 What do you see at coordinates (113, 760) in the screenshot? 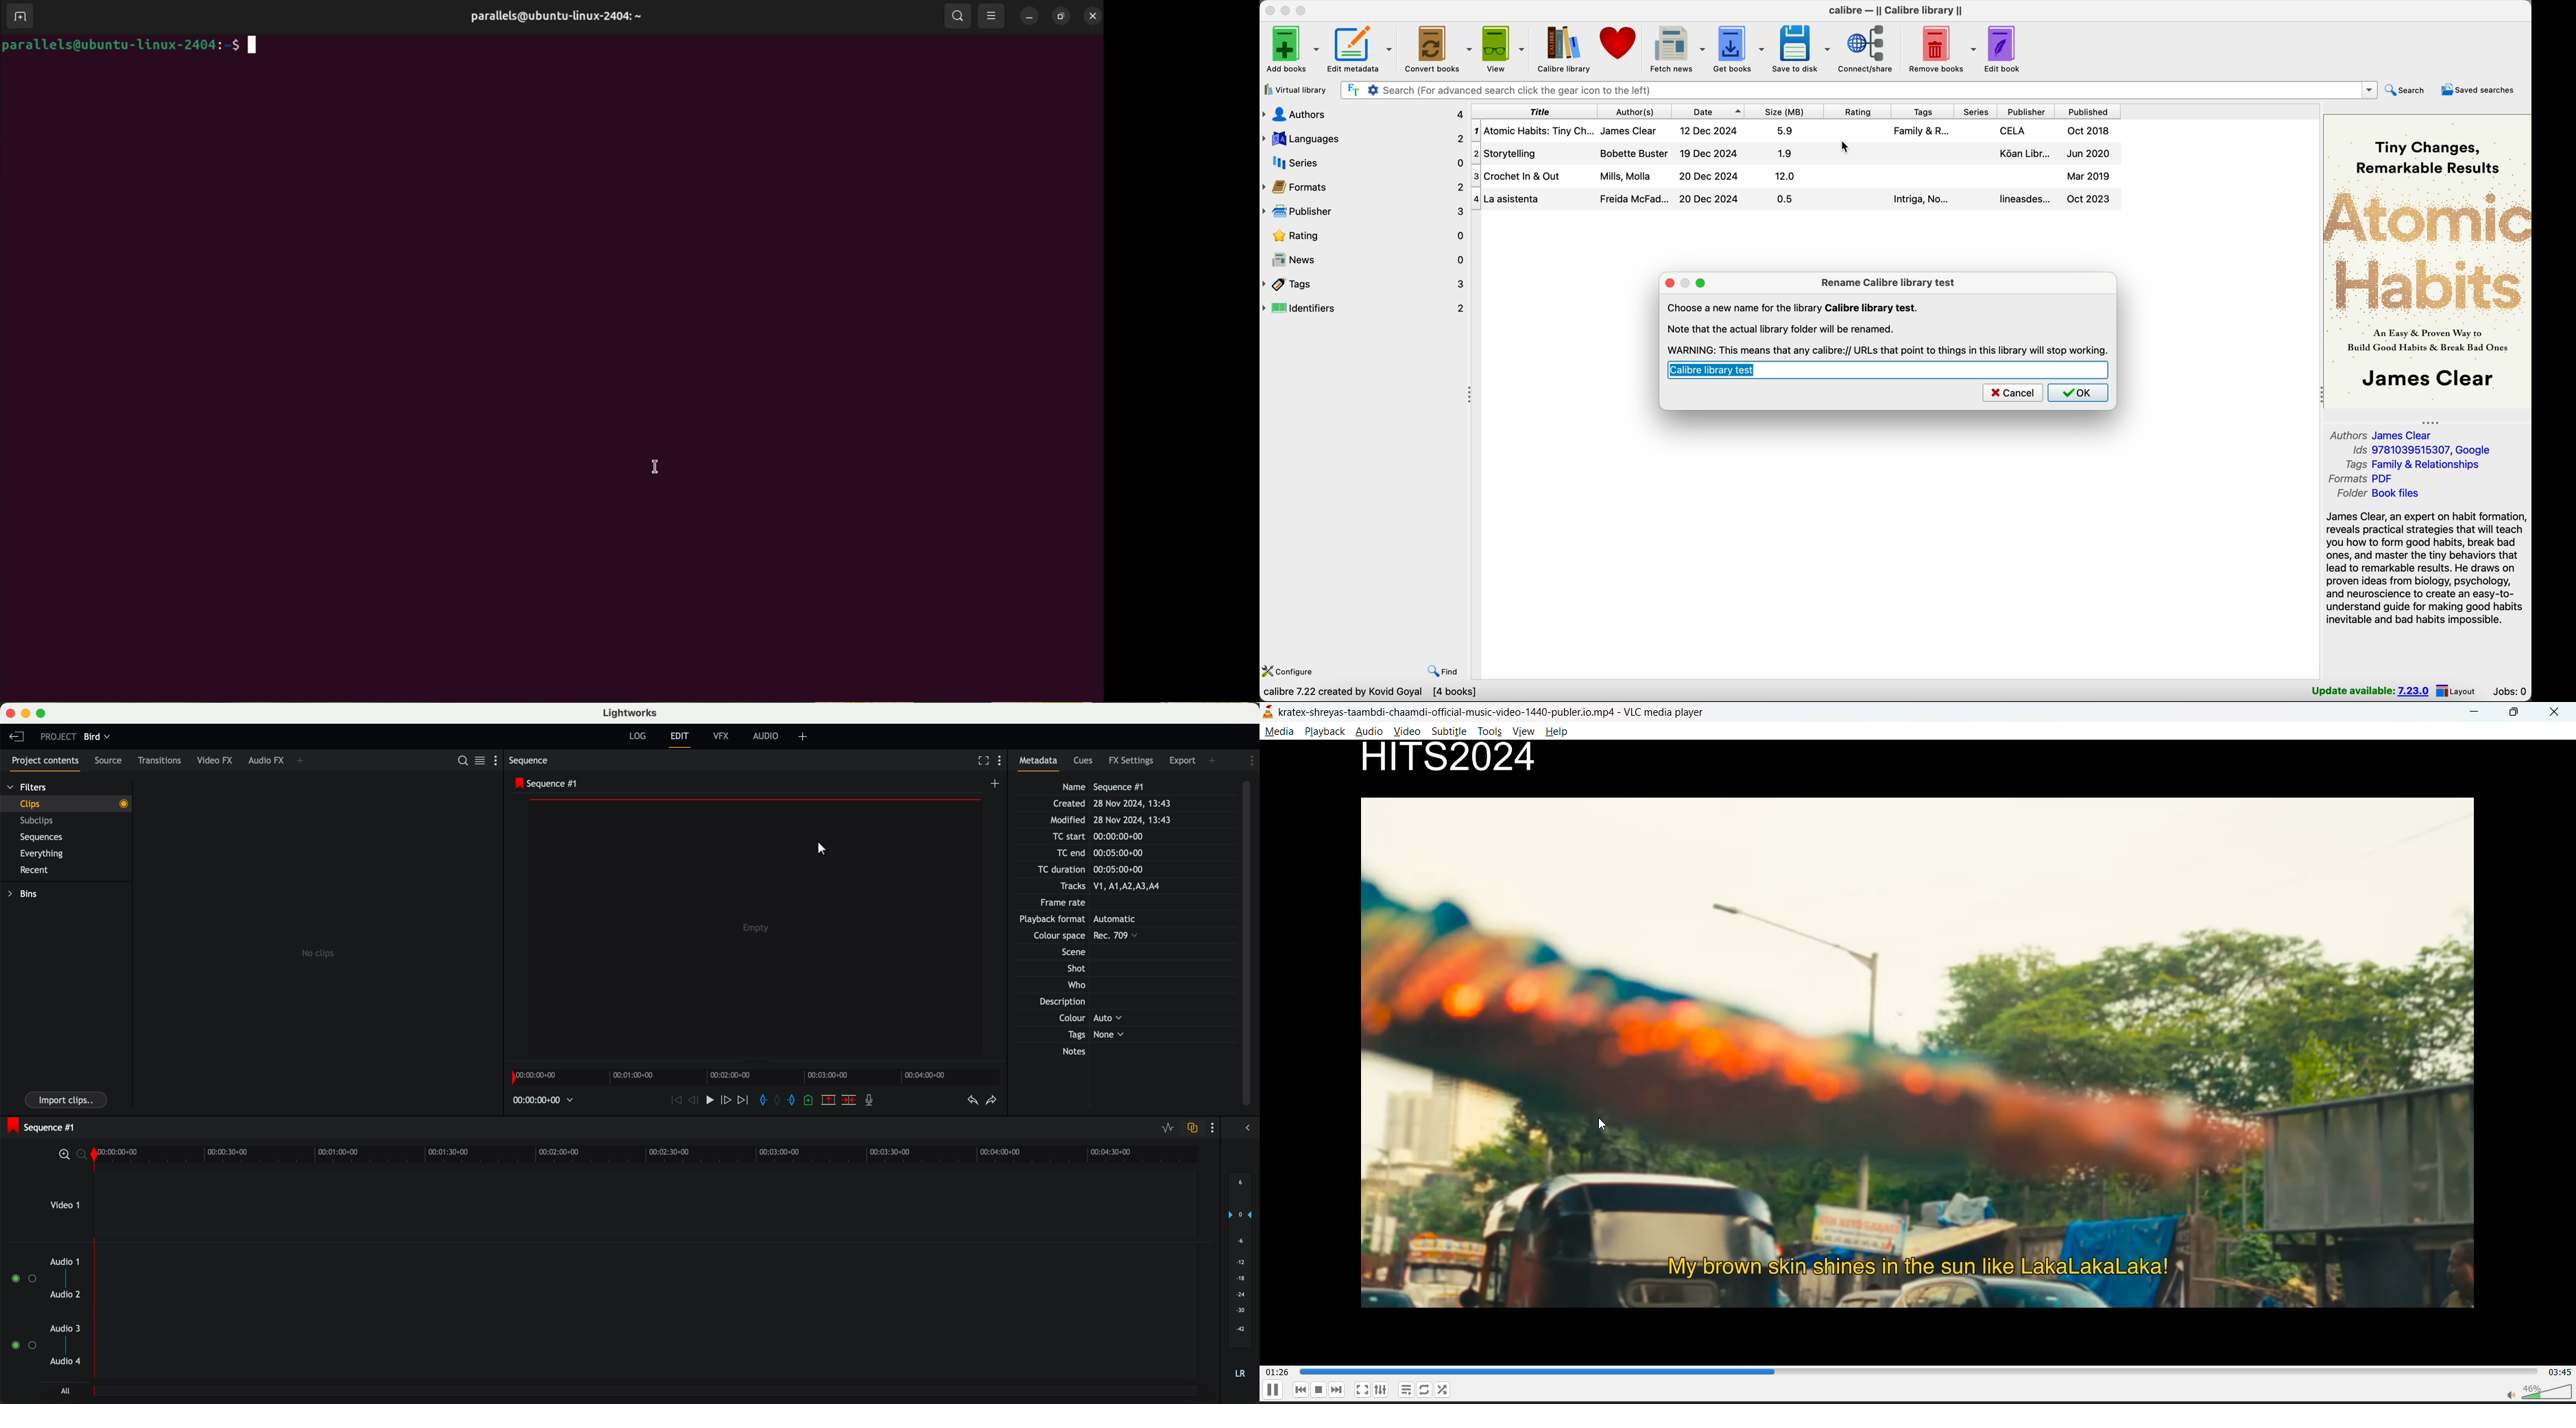
I see `source` at bounding box center [113, 760].